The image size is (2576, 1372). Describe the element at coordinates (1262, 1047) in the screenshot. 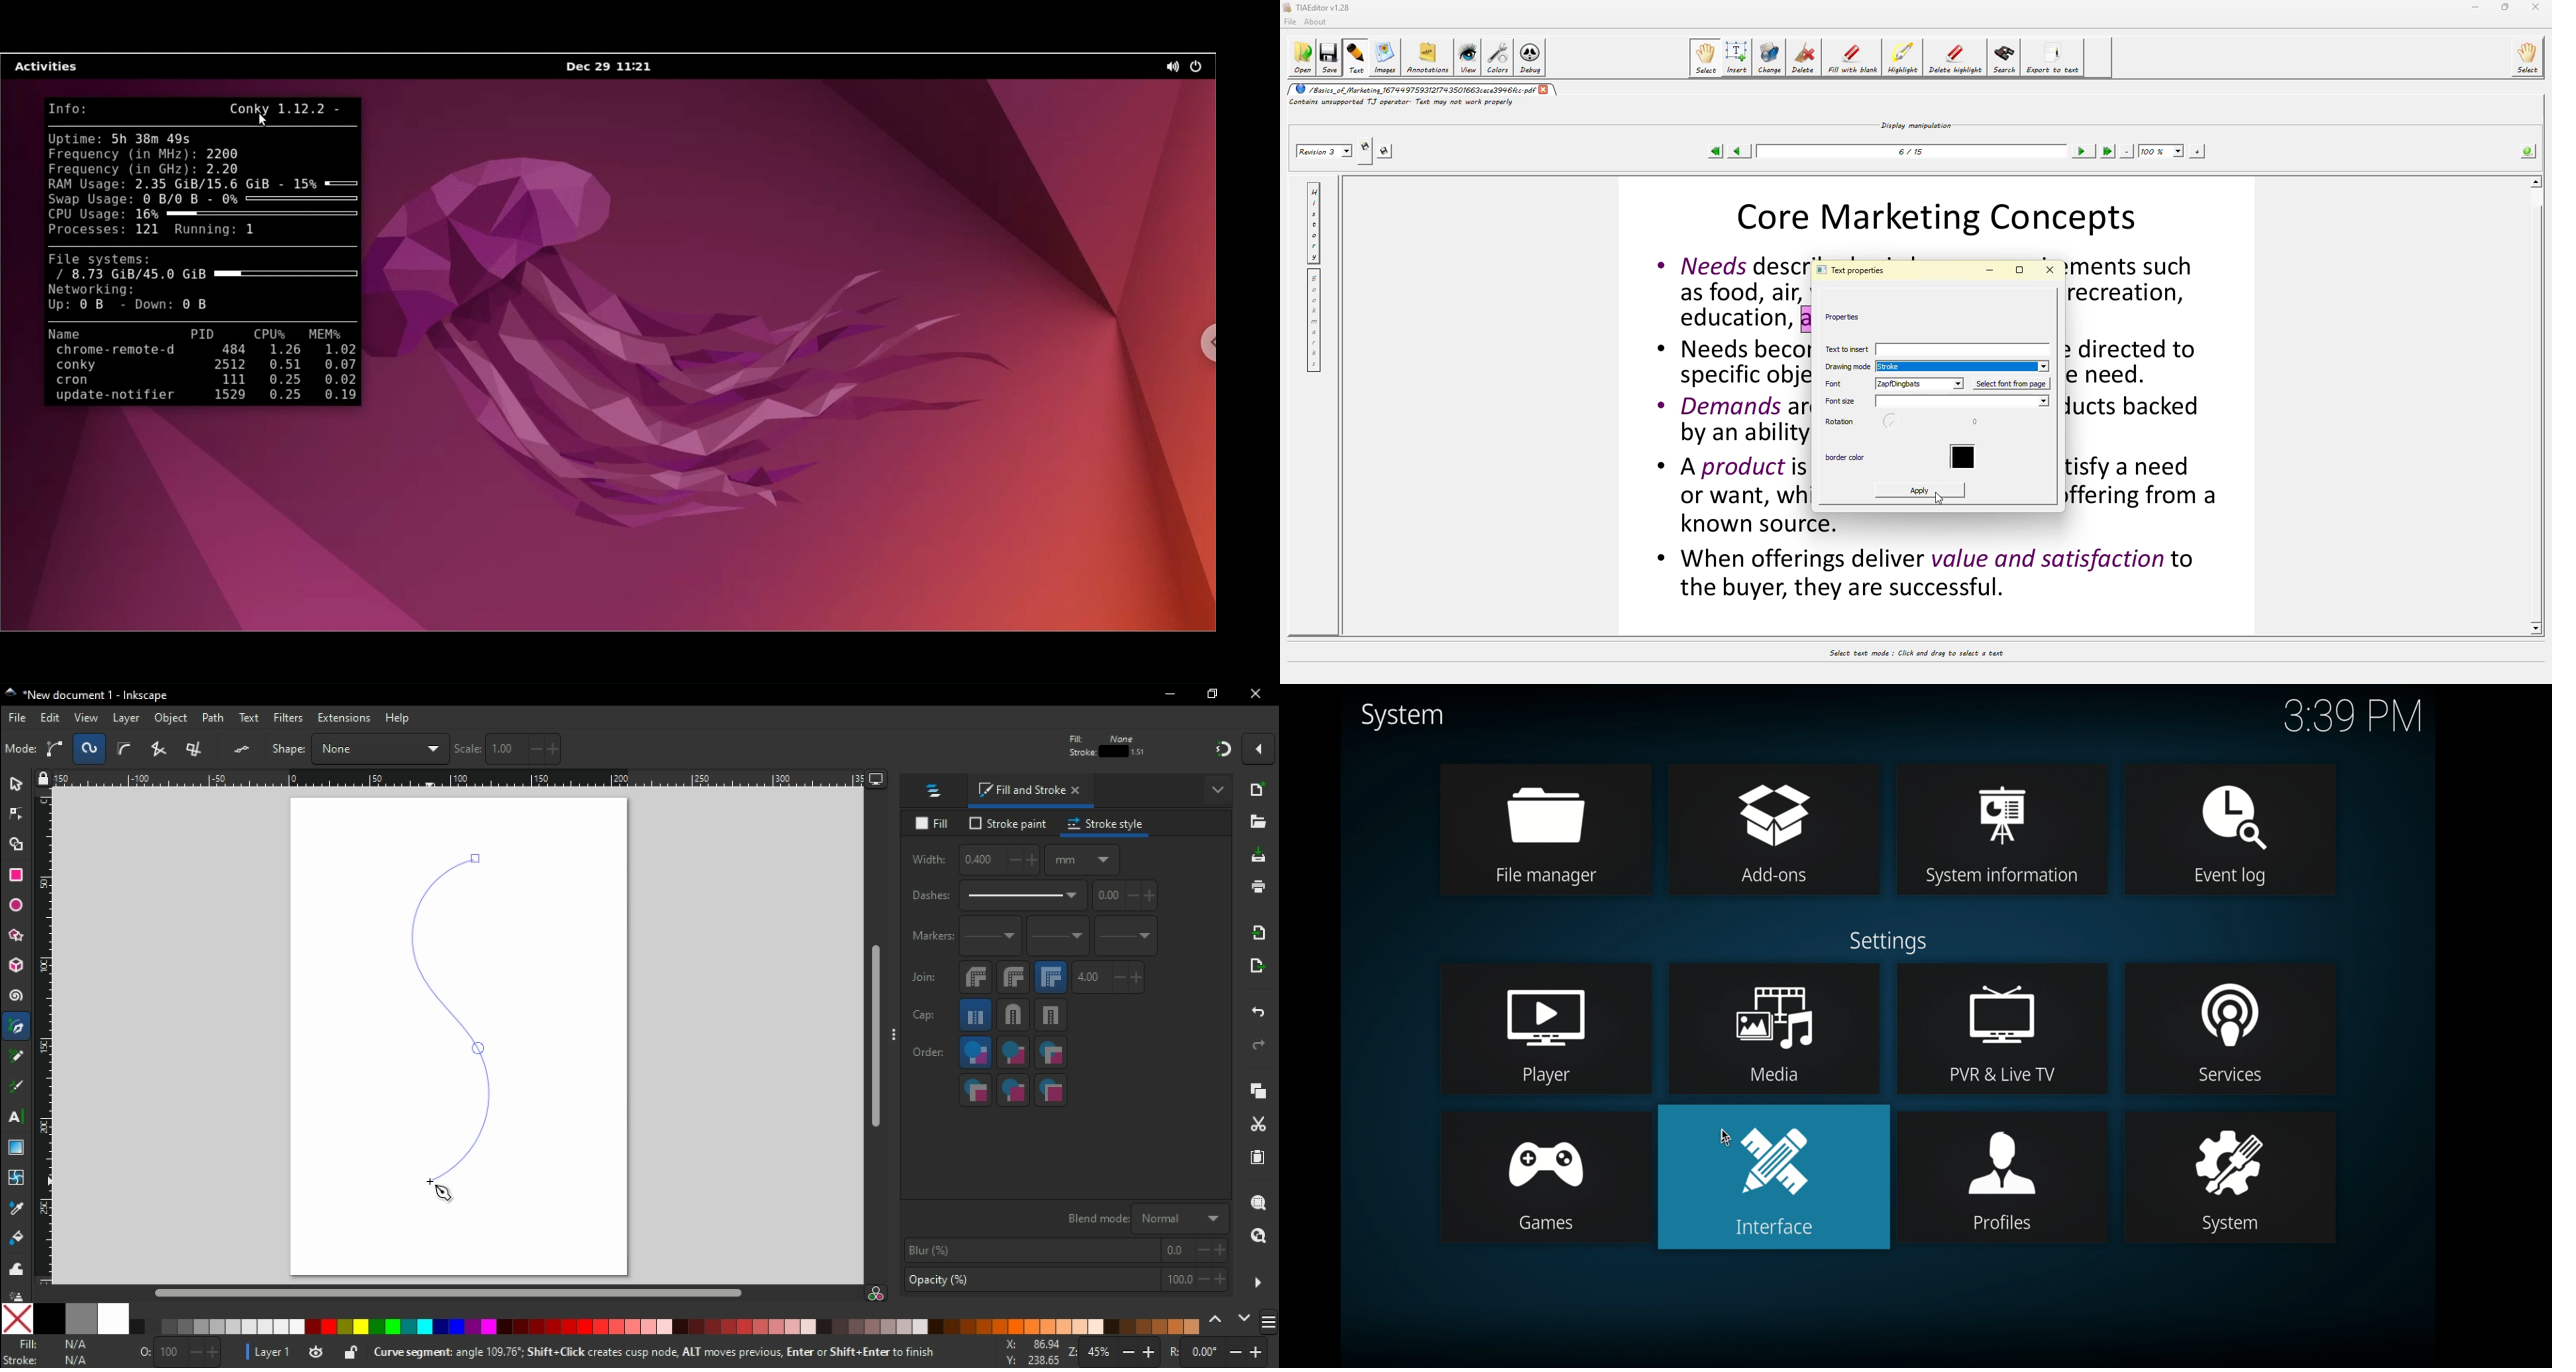

I see `redo` at that location.